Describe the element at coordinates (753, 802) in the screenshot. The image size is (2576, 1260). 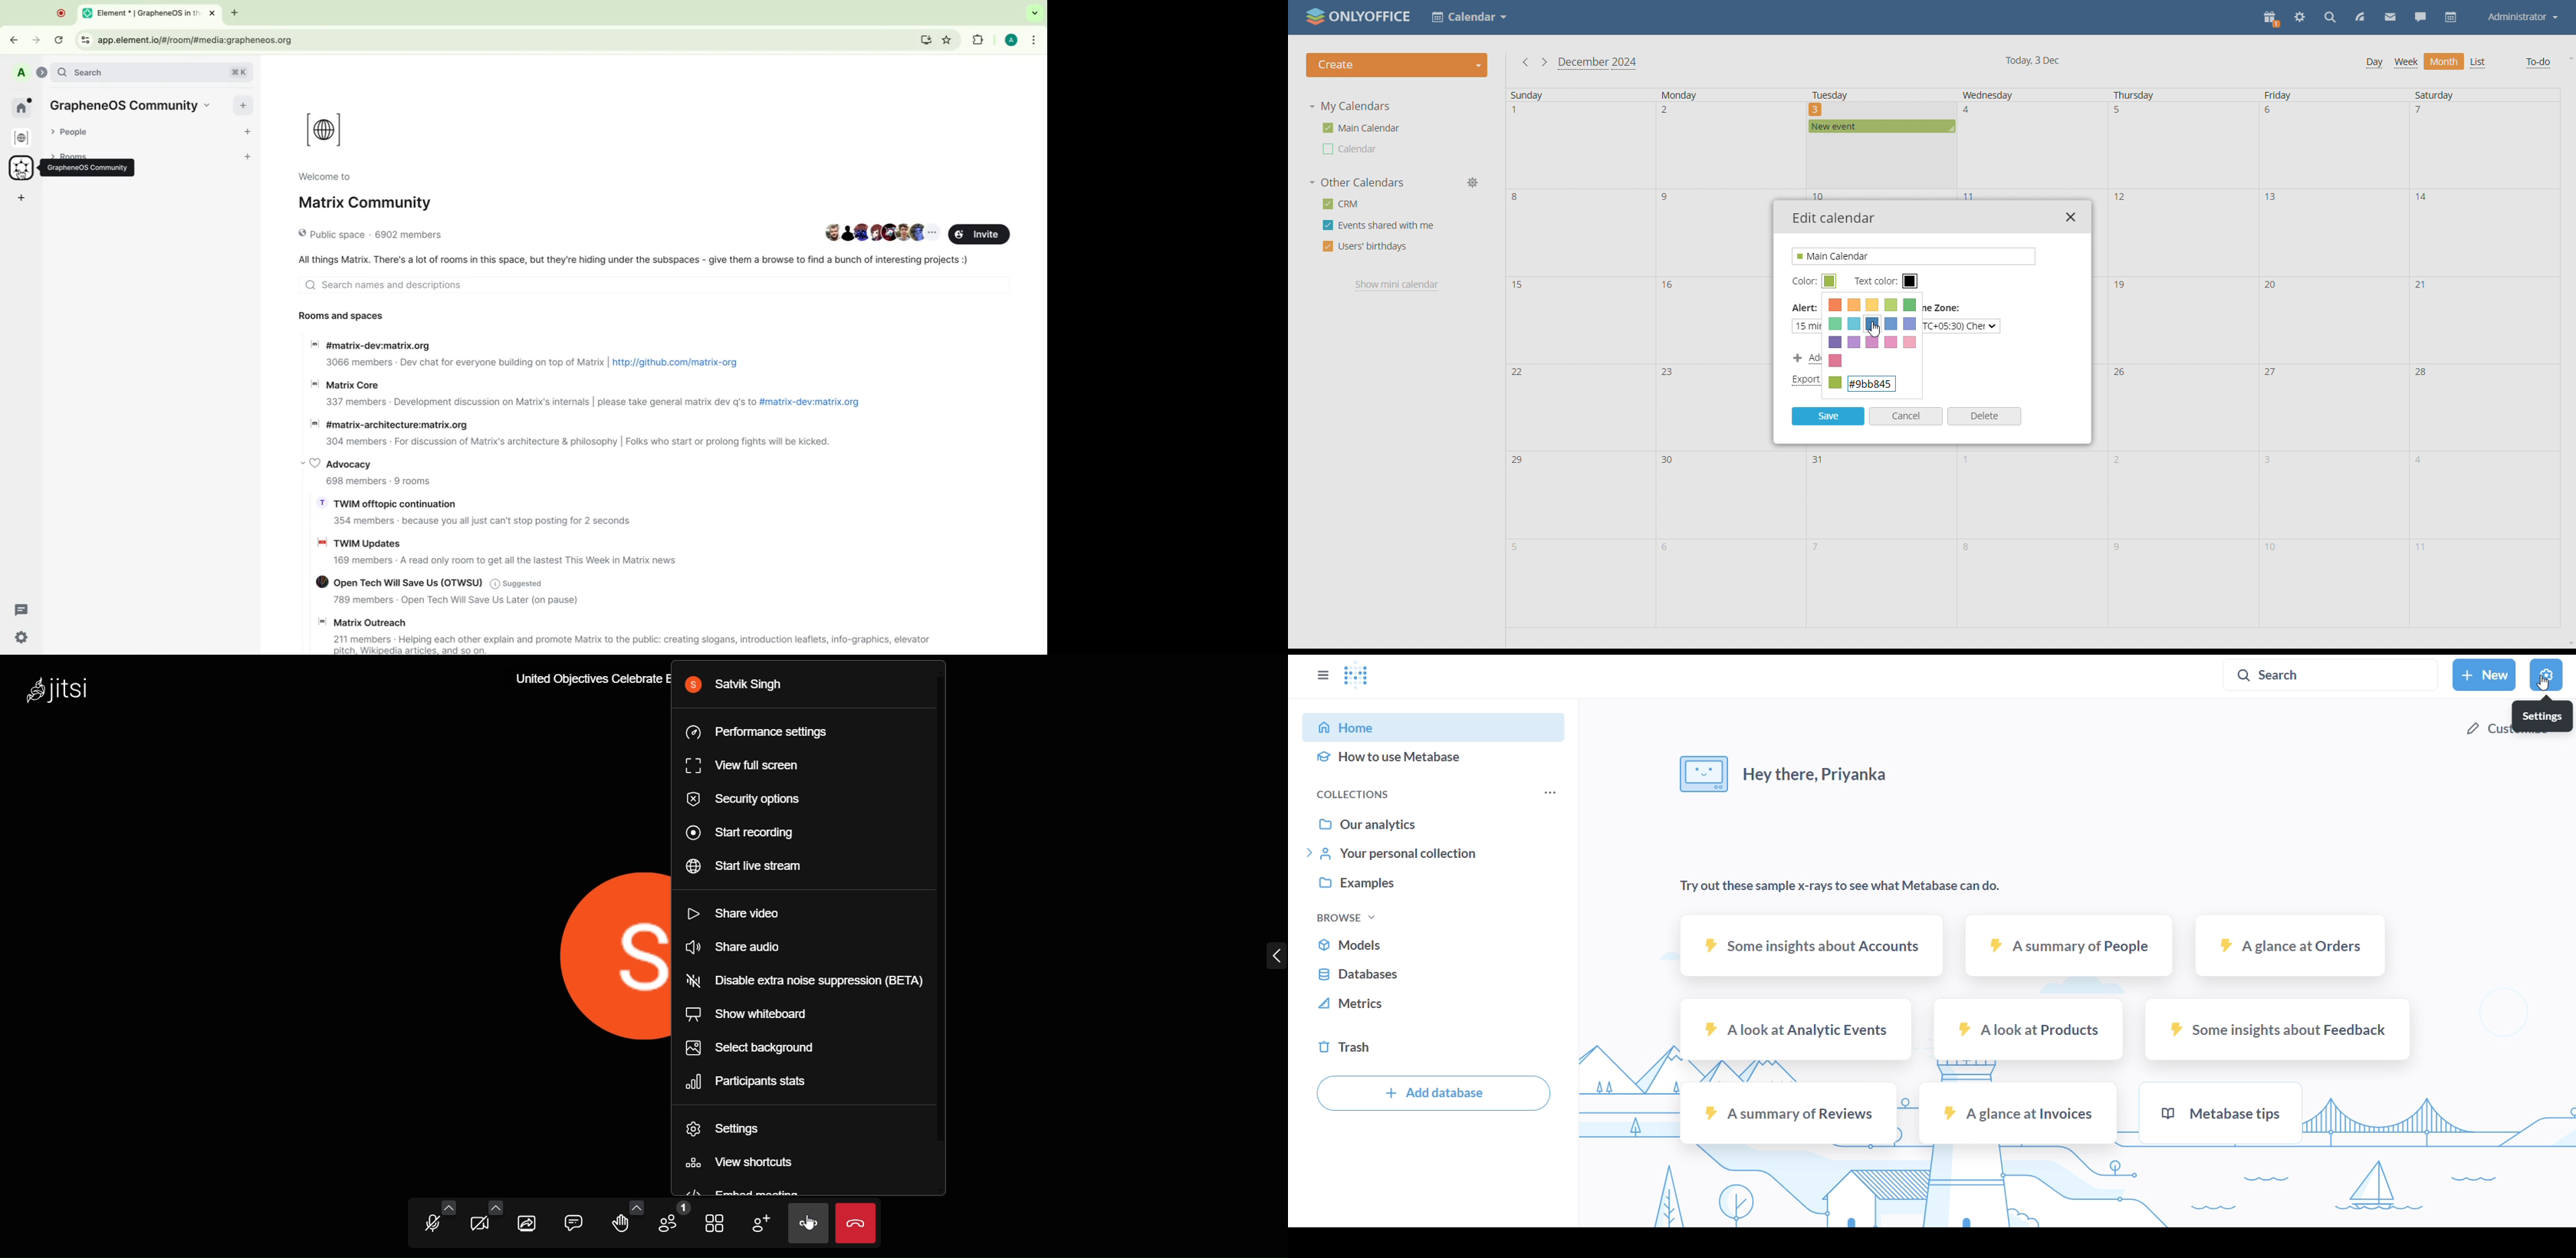
I see `security option` at that location.